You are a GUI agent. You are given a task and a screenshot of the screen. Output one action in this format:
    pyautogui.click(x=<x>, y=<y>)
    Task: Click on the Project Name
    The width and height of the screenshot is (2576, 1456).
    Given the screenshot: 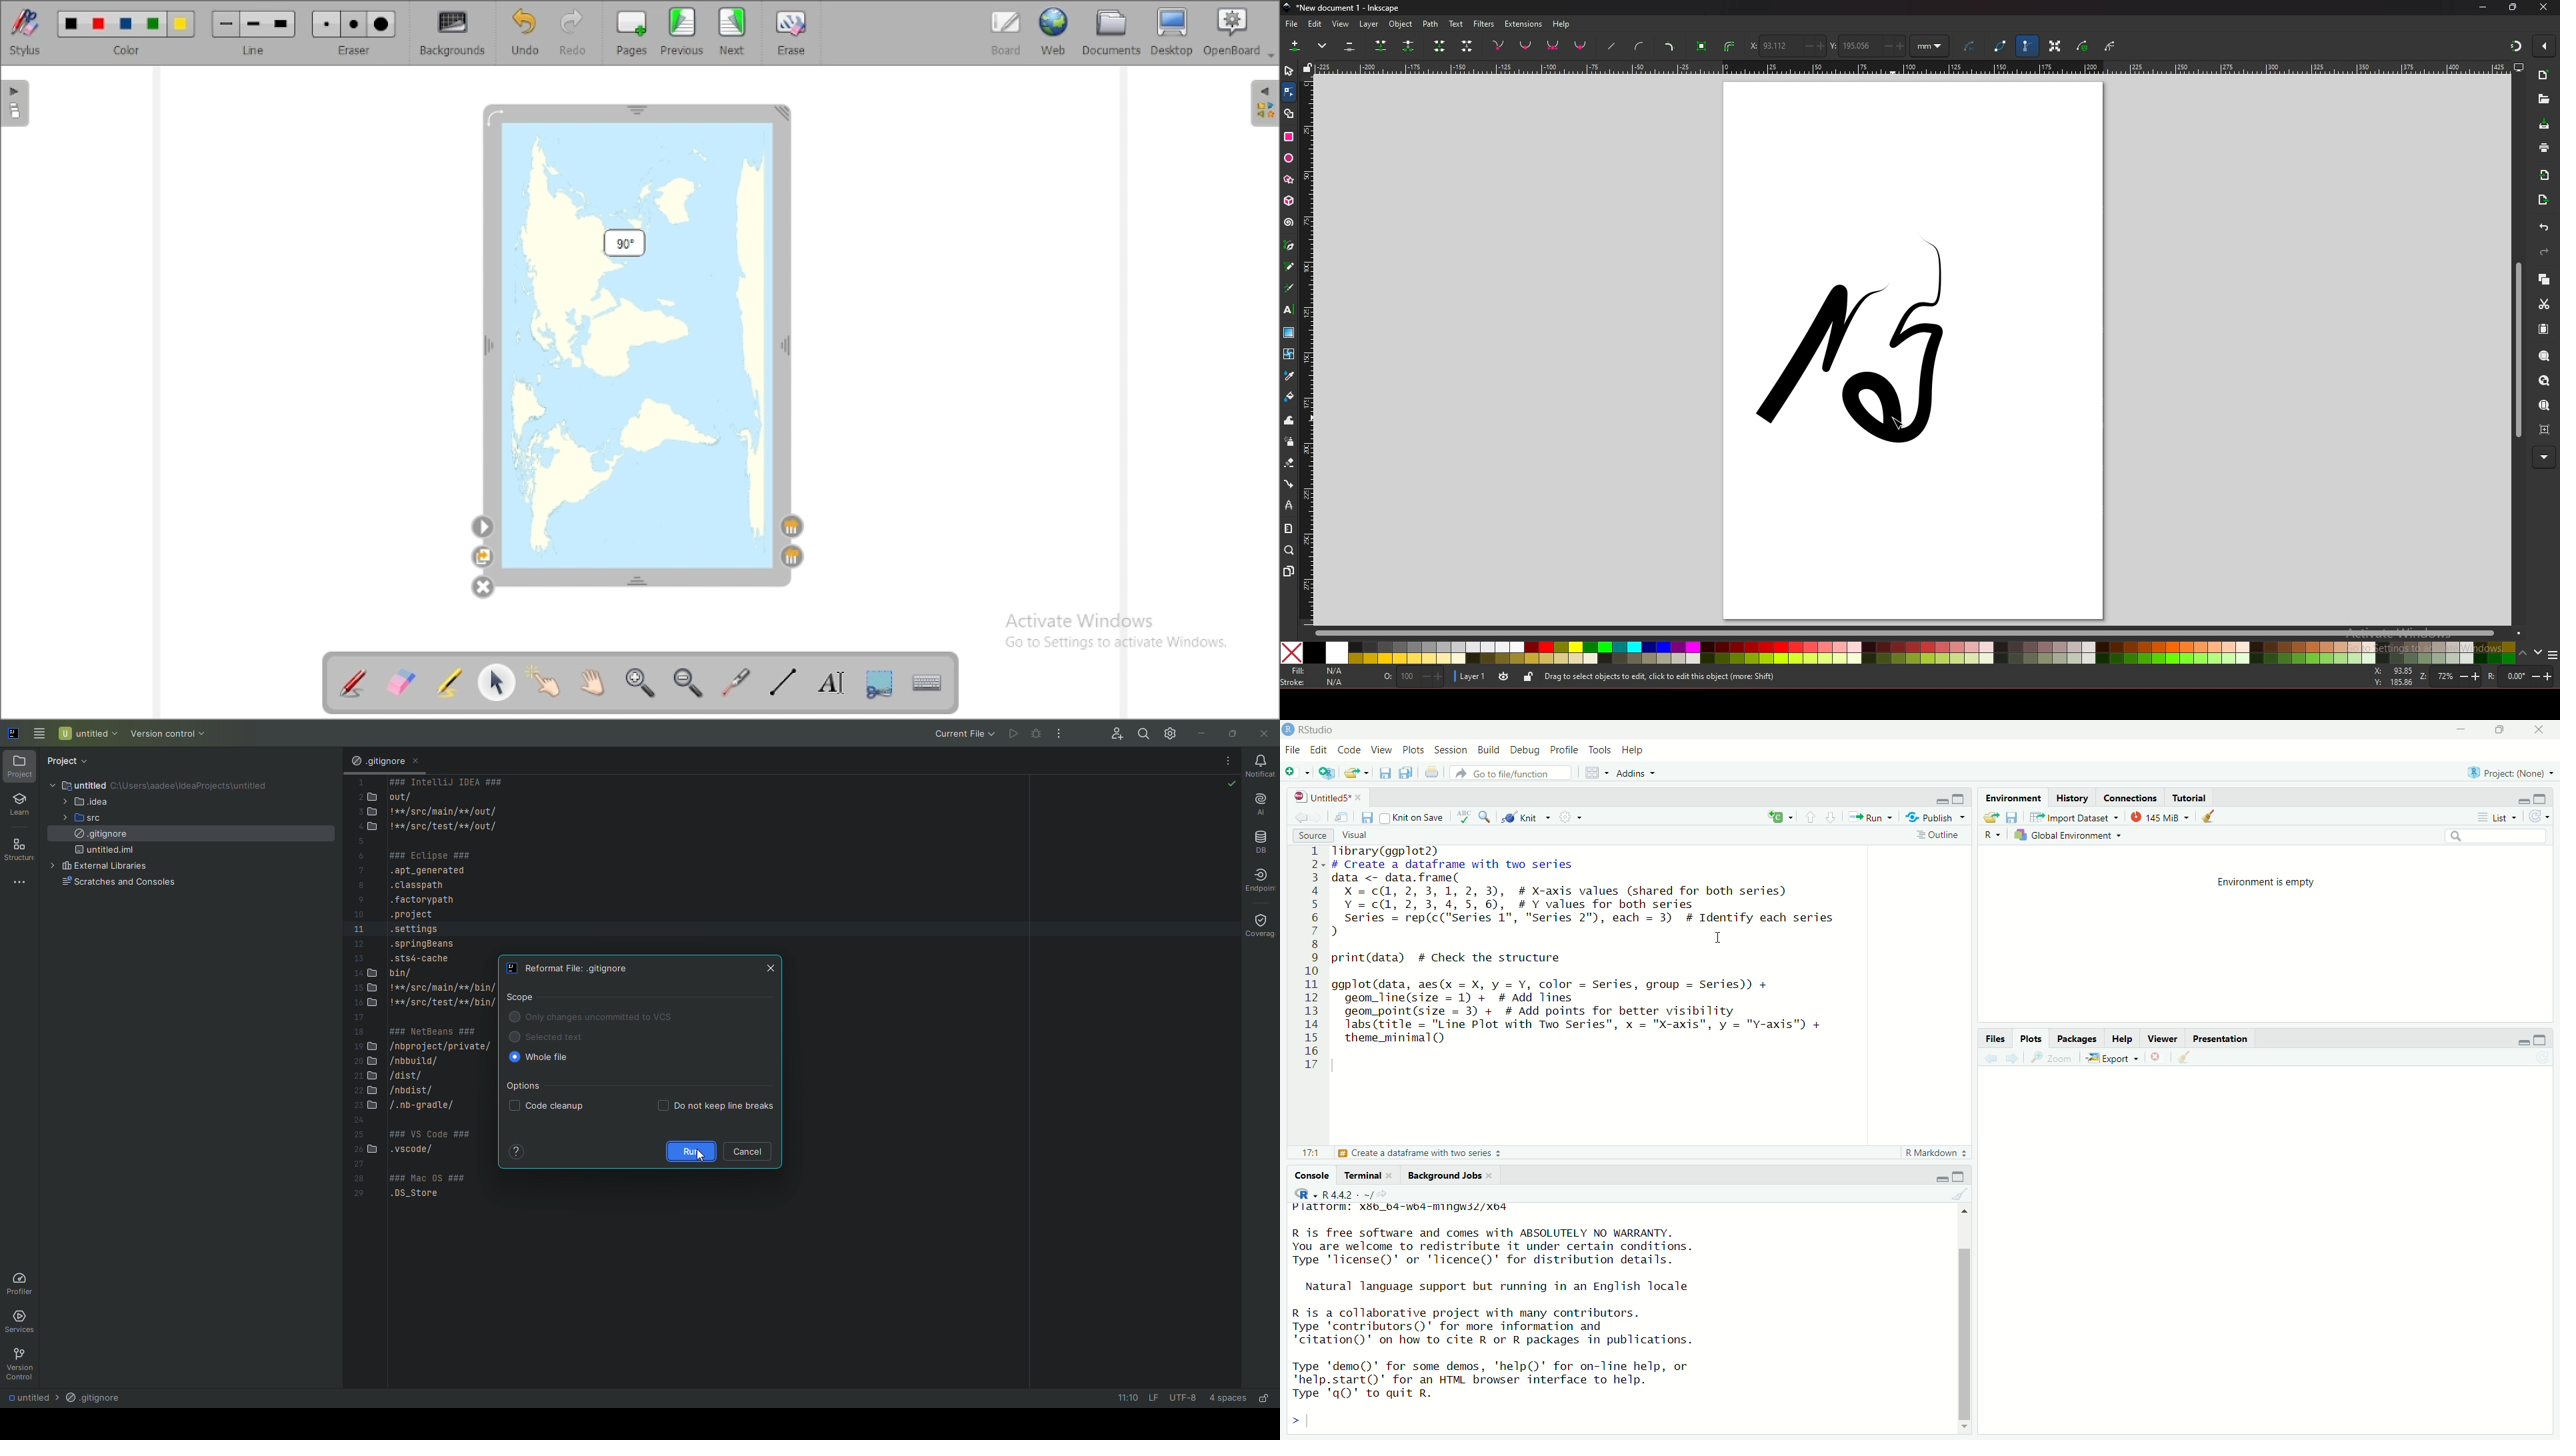 What is the action you would take?
    pyautogui.click(x=2509, y=775)
    